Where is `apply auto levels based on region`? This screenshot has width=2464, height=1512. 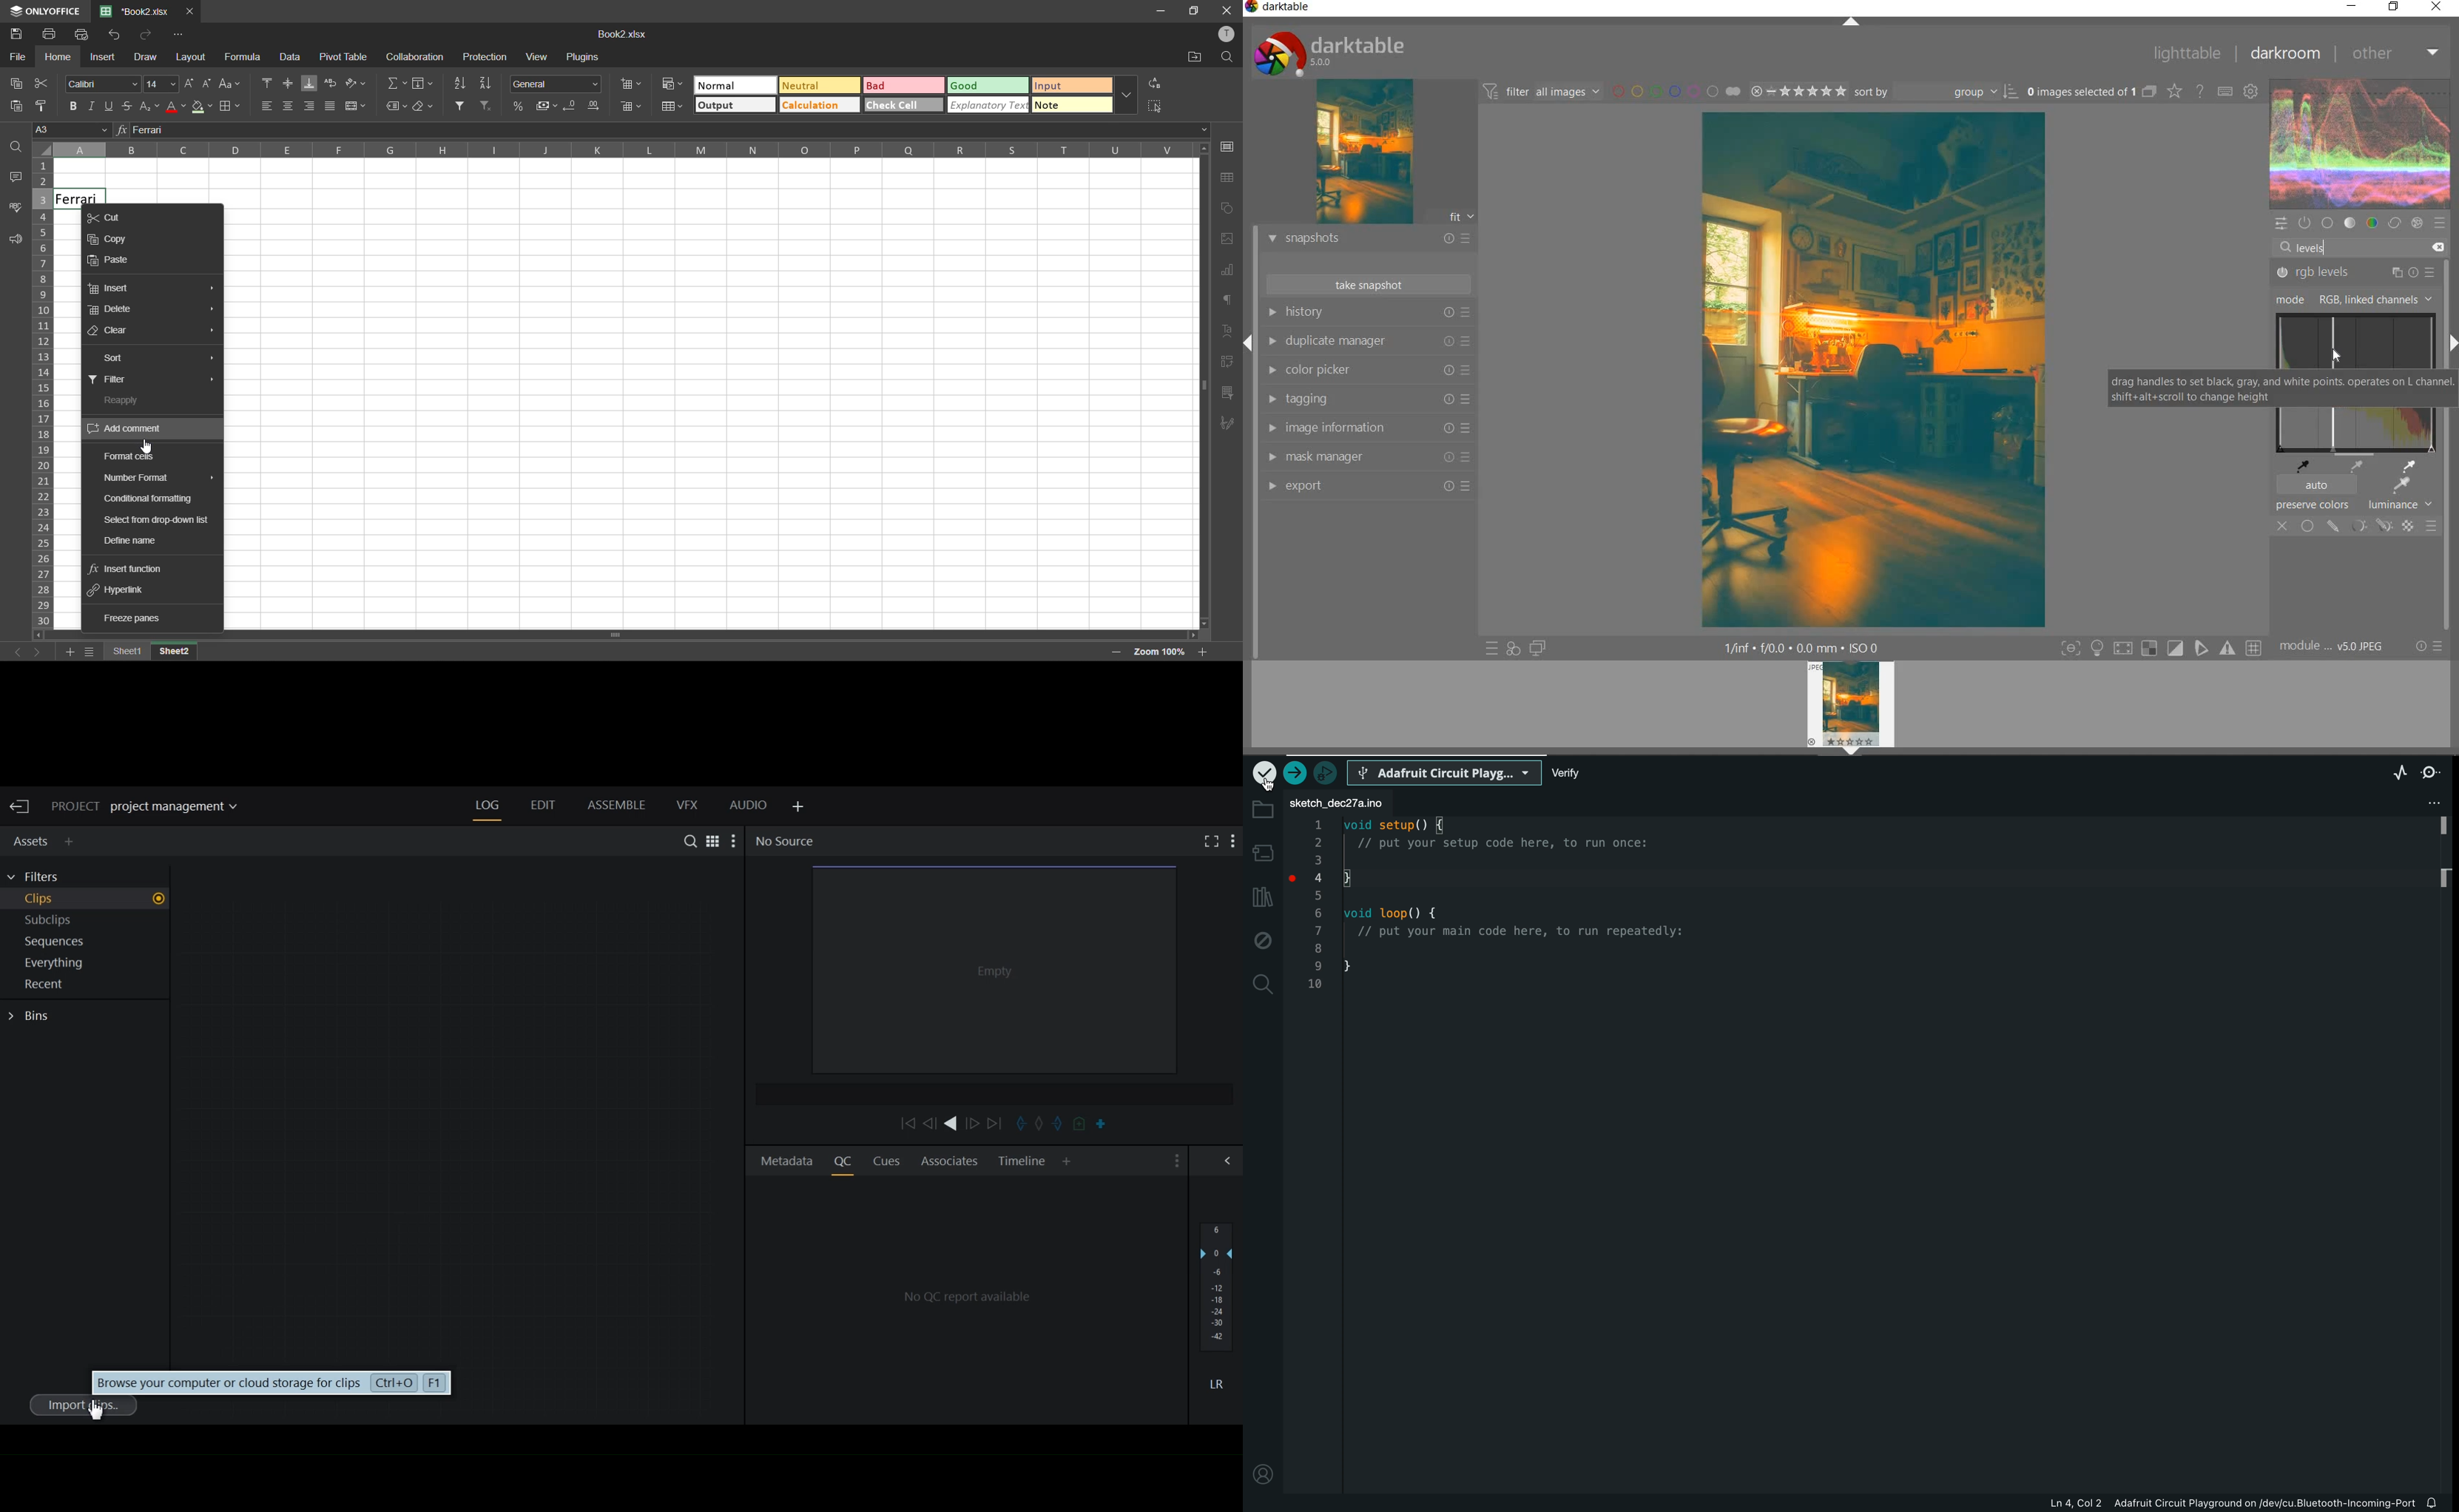
apply auto levels based on region is located at coordinates (2400, 486).